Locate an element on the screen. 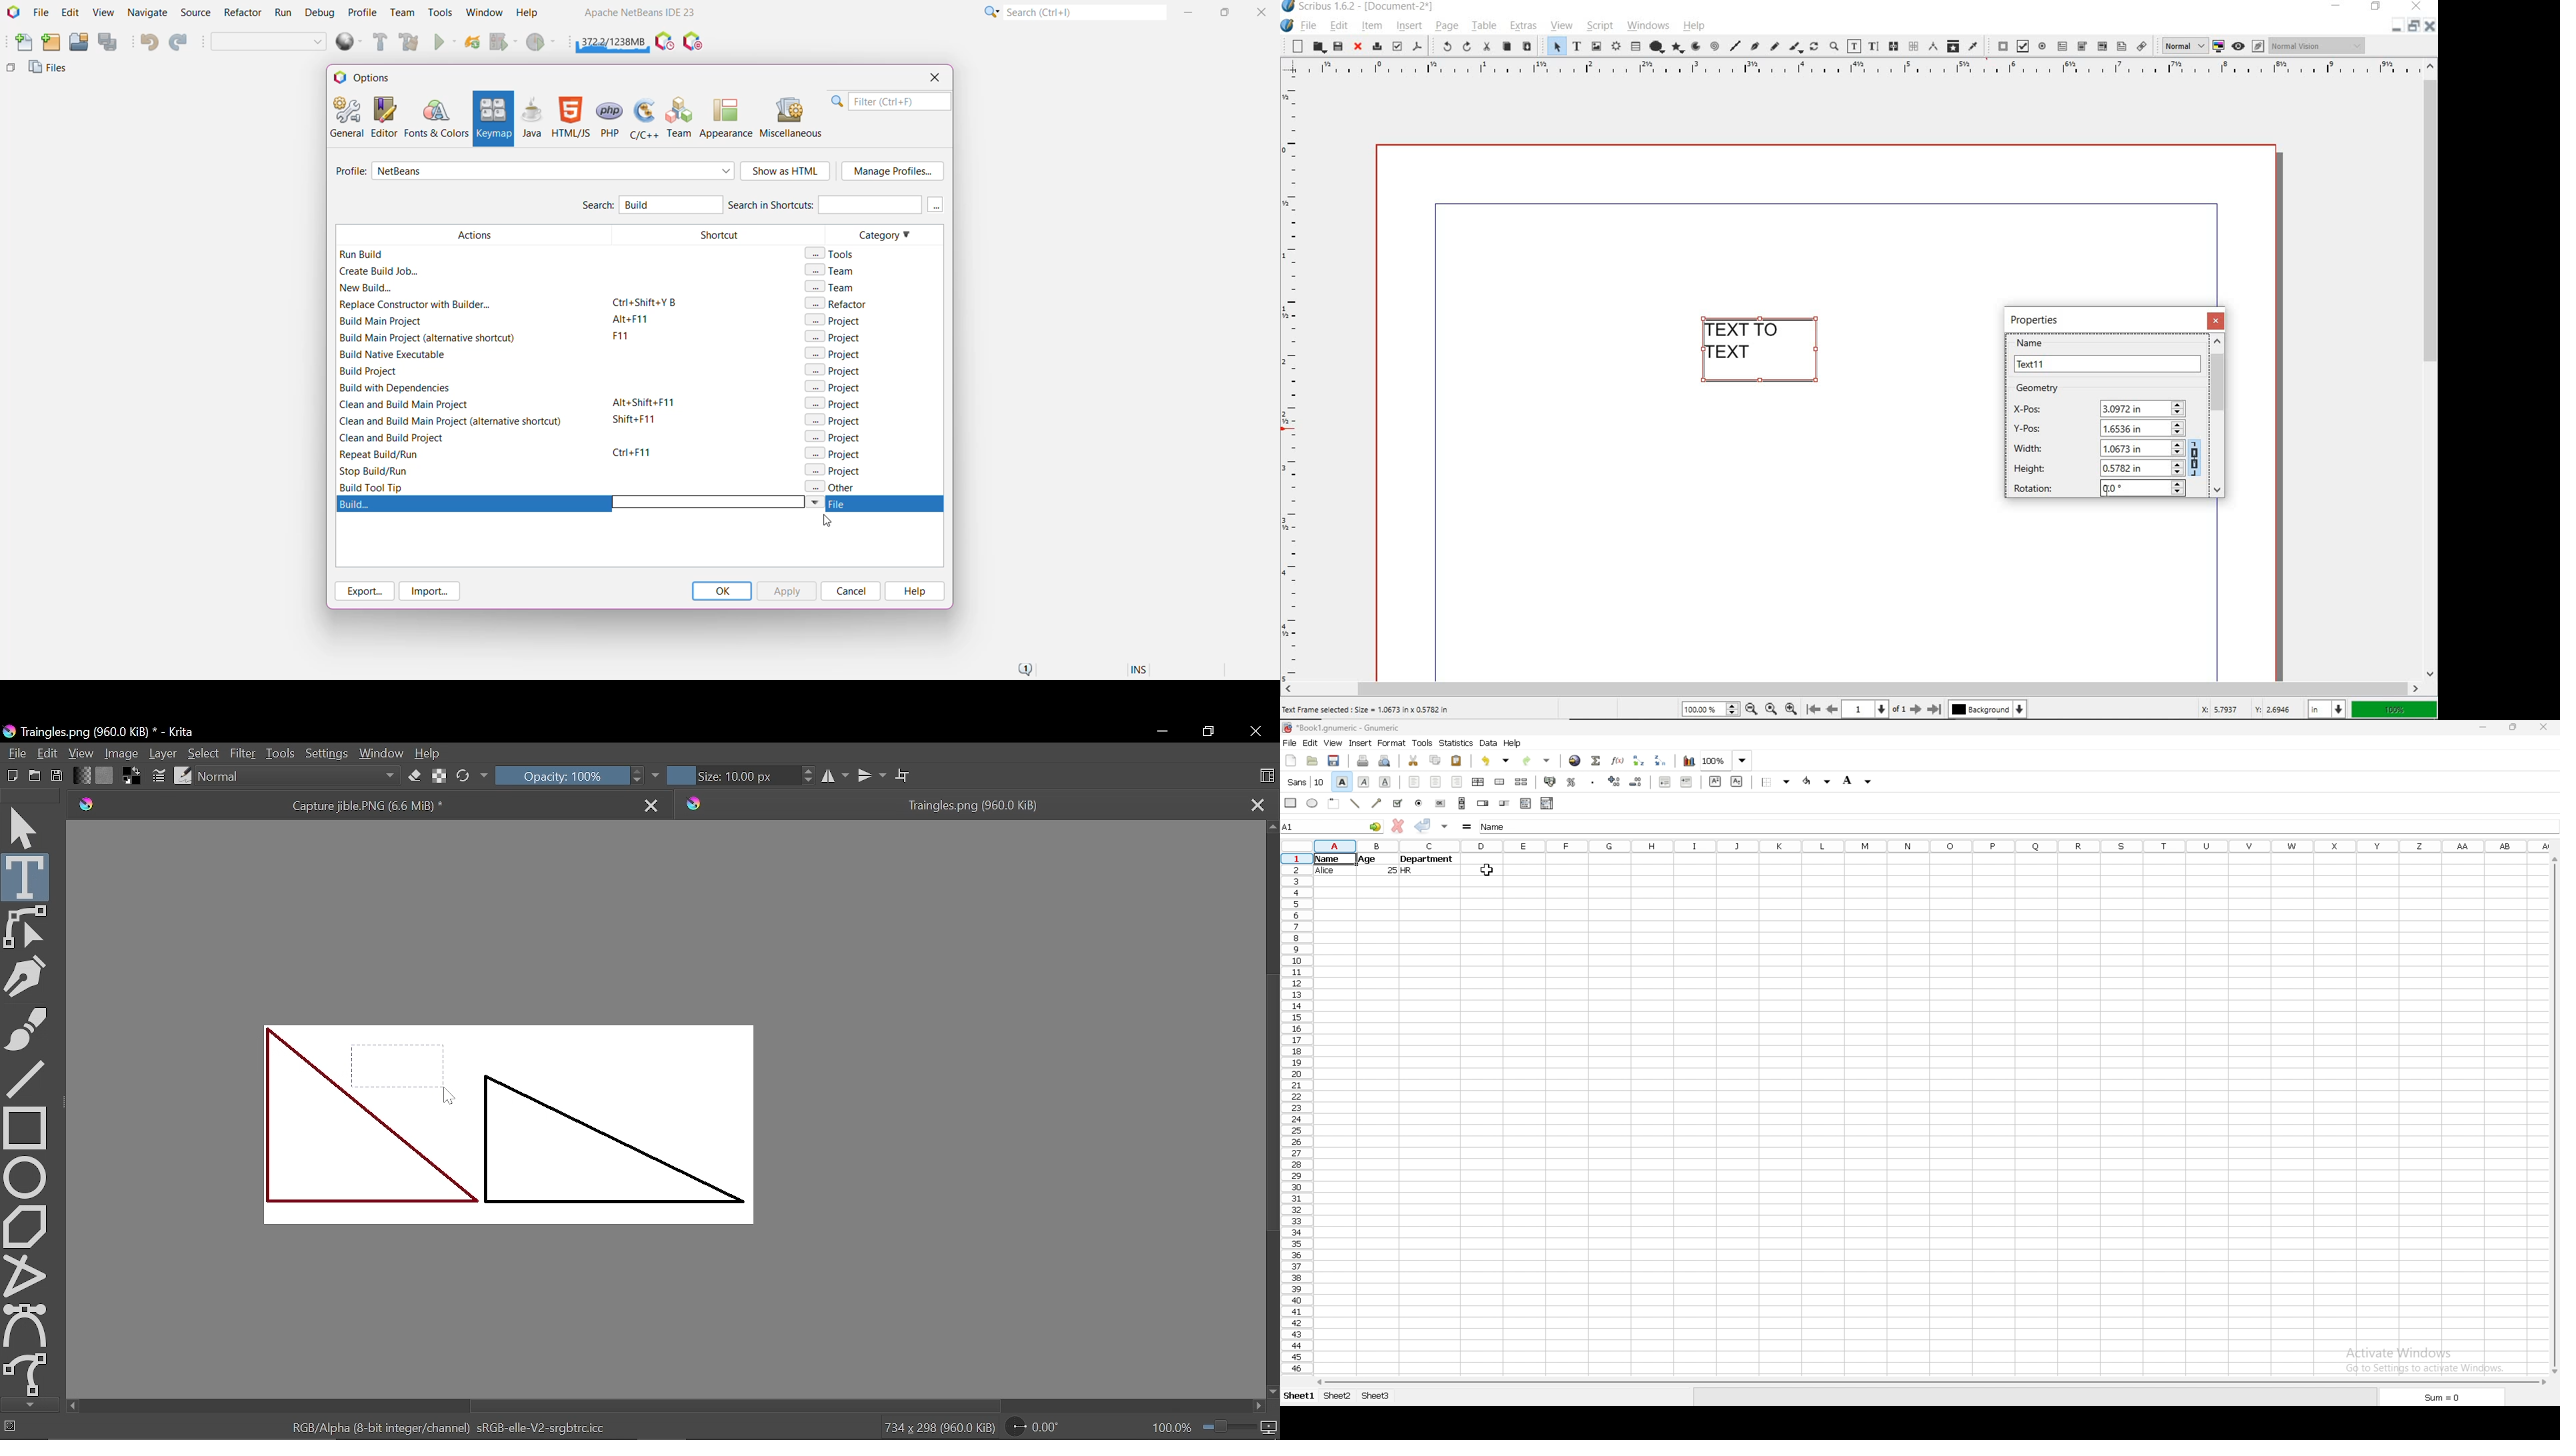  Bezier curve tool is located at coordinates (27, 1325).